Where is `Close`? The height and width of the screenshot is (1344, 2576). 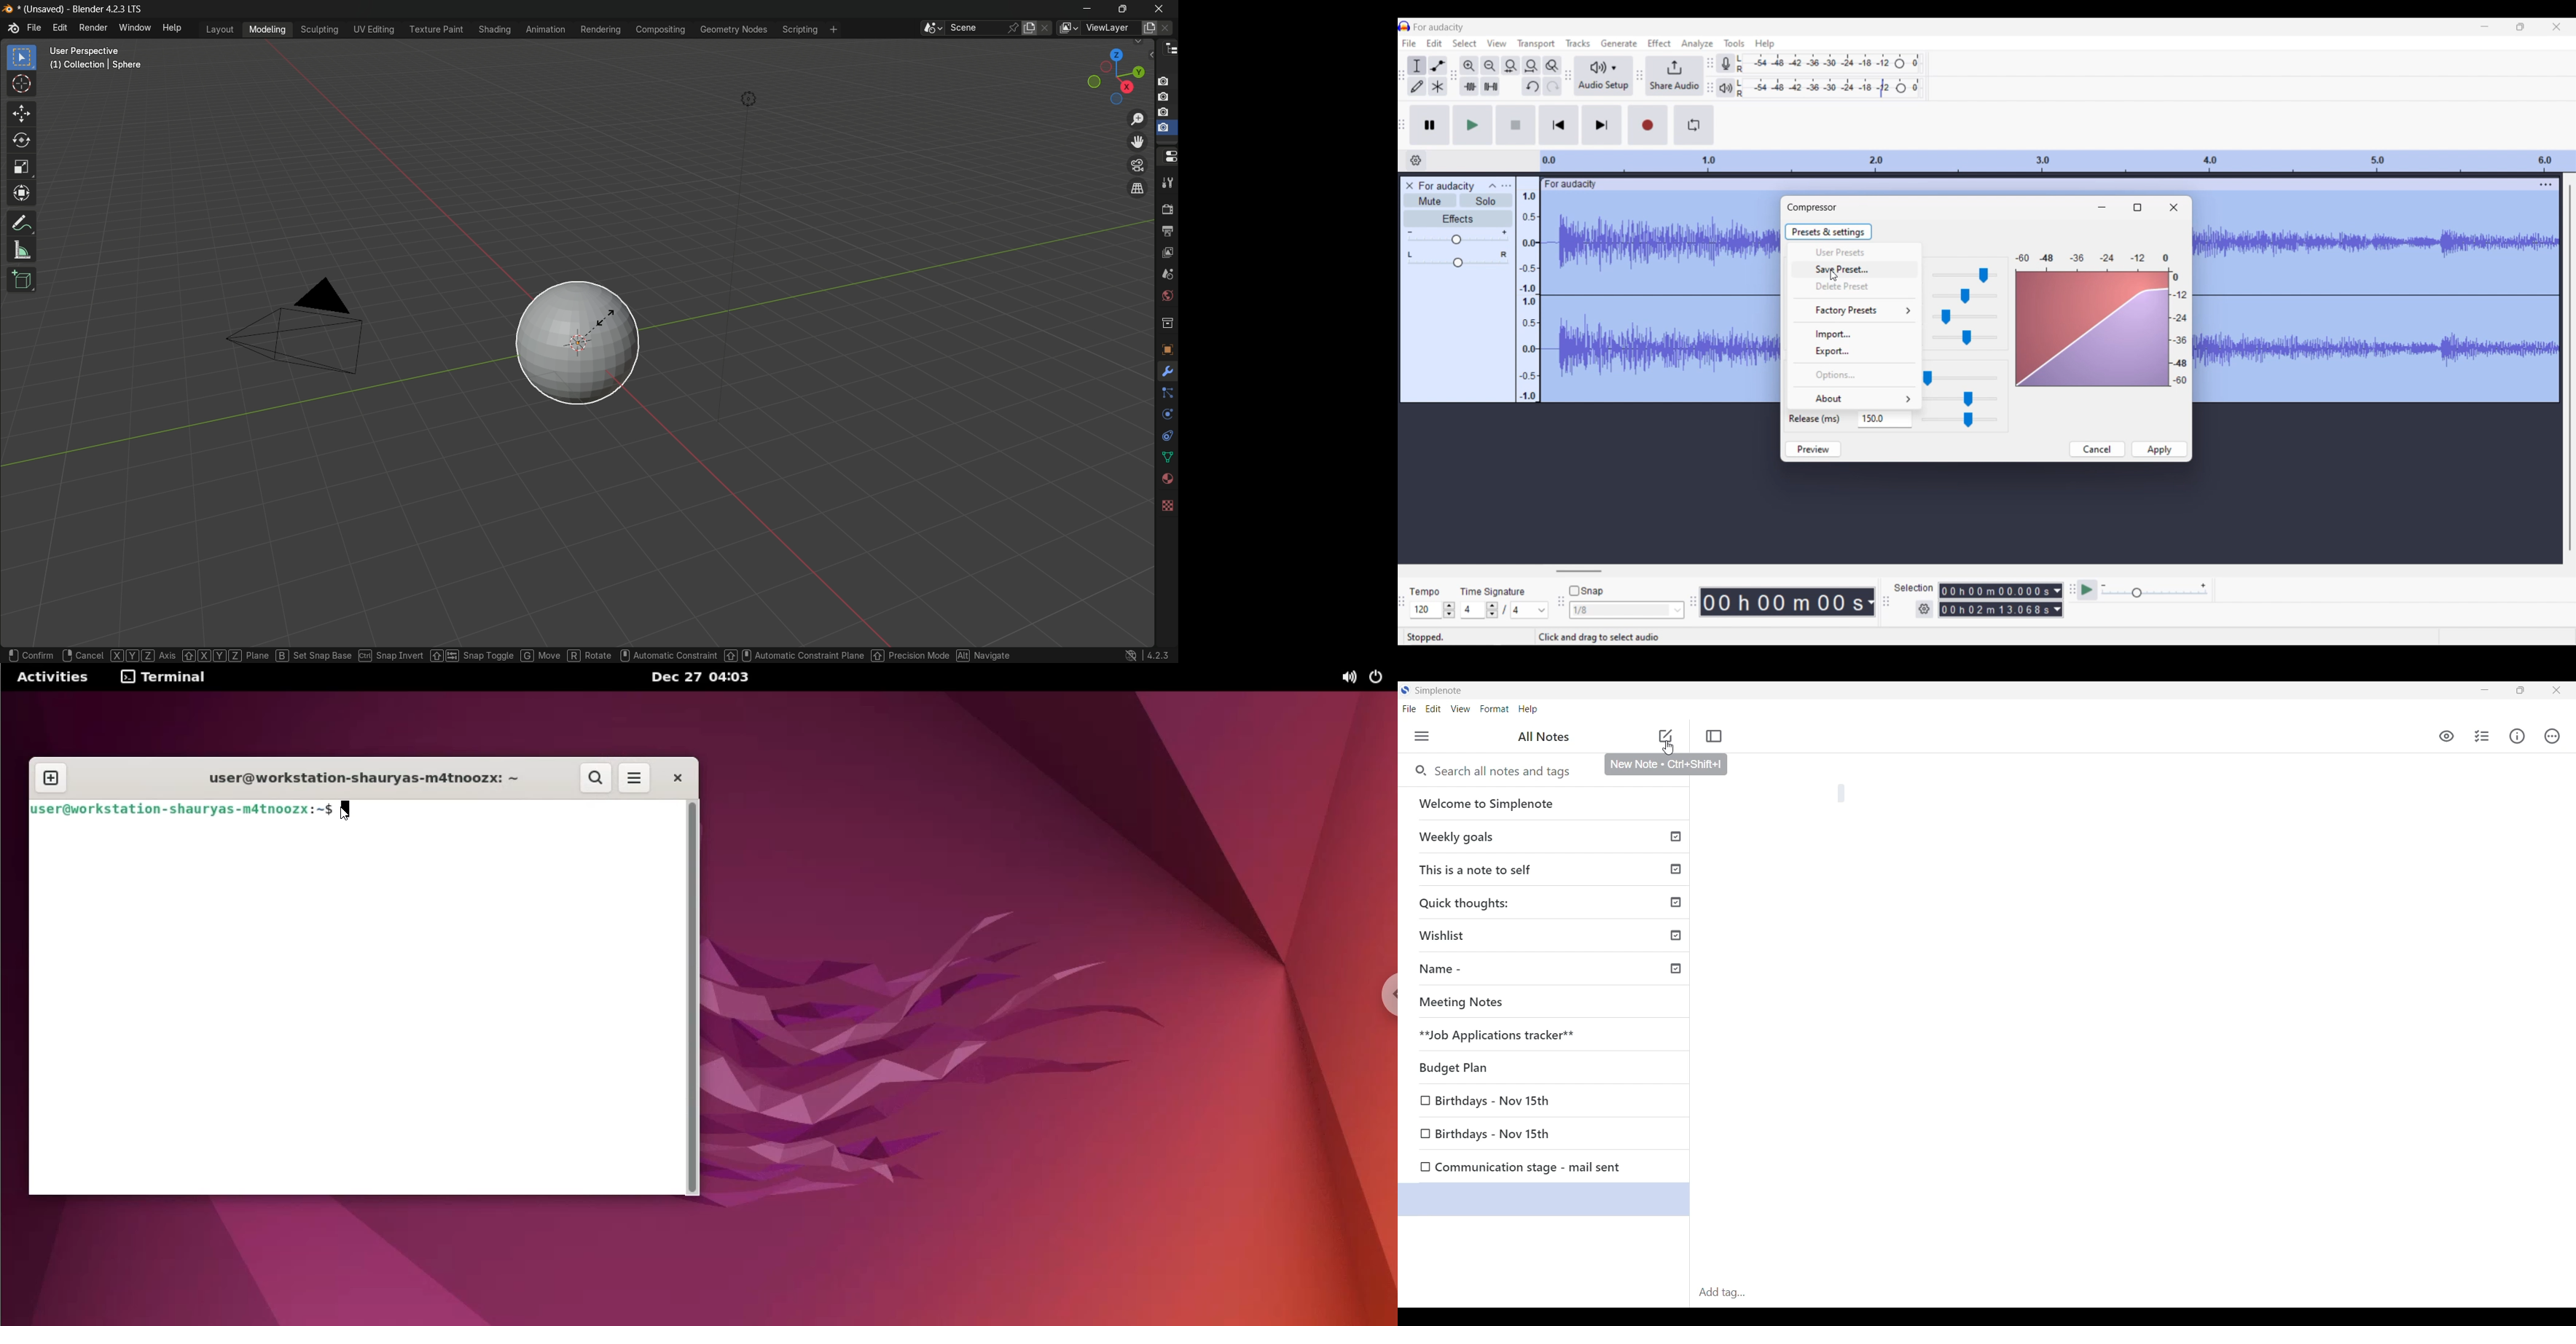
Close is located at coordinates (2174, 207).